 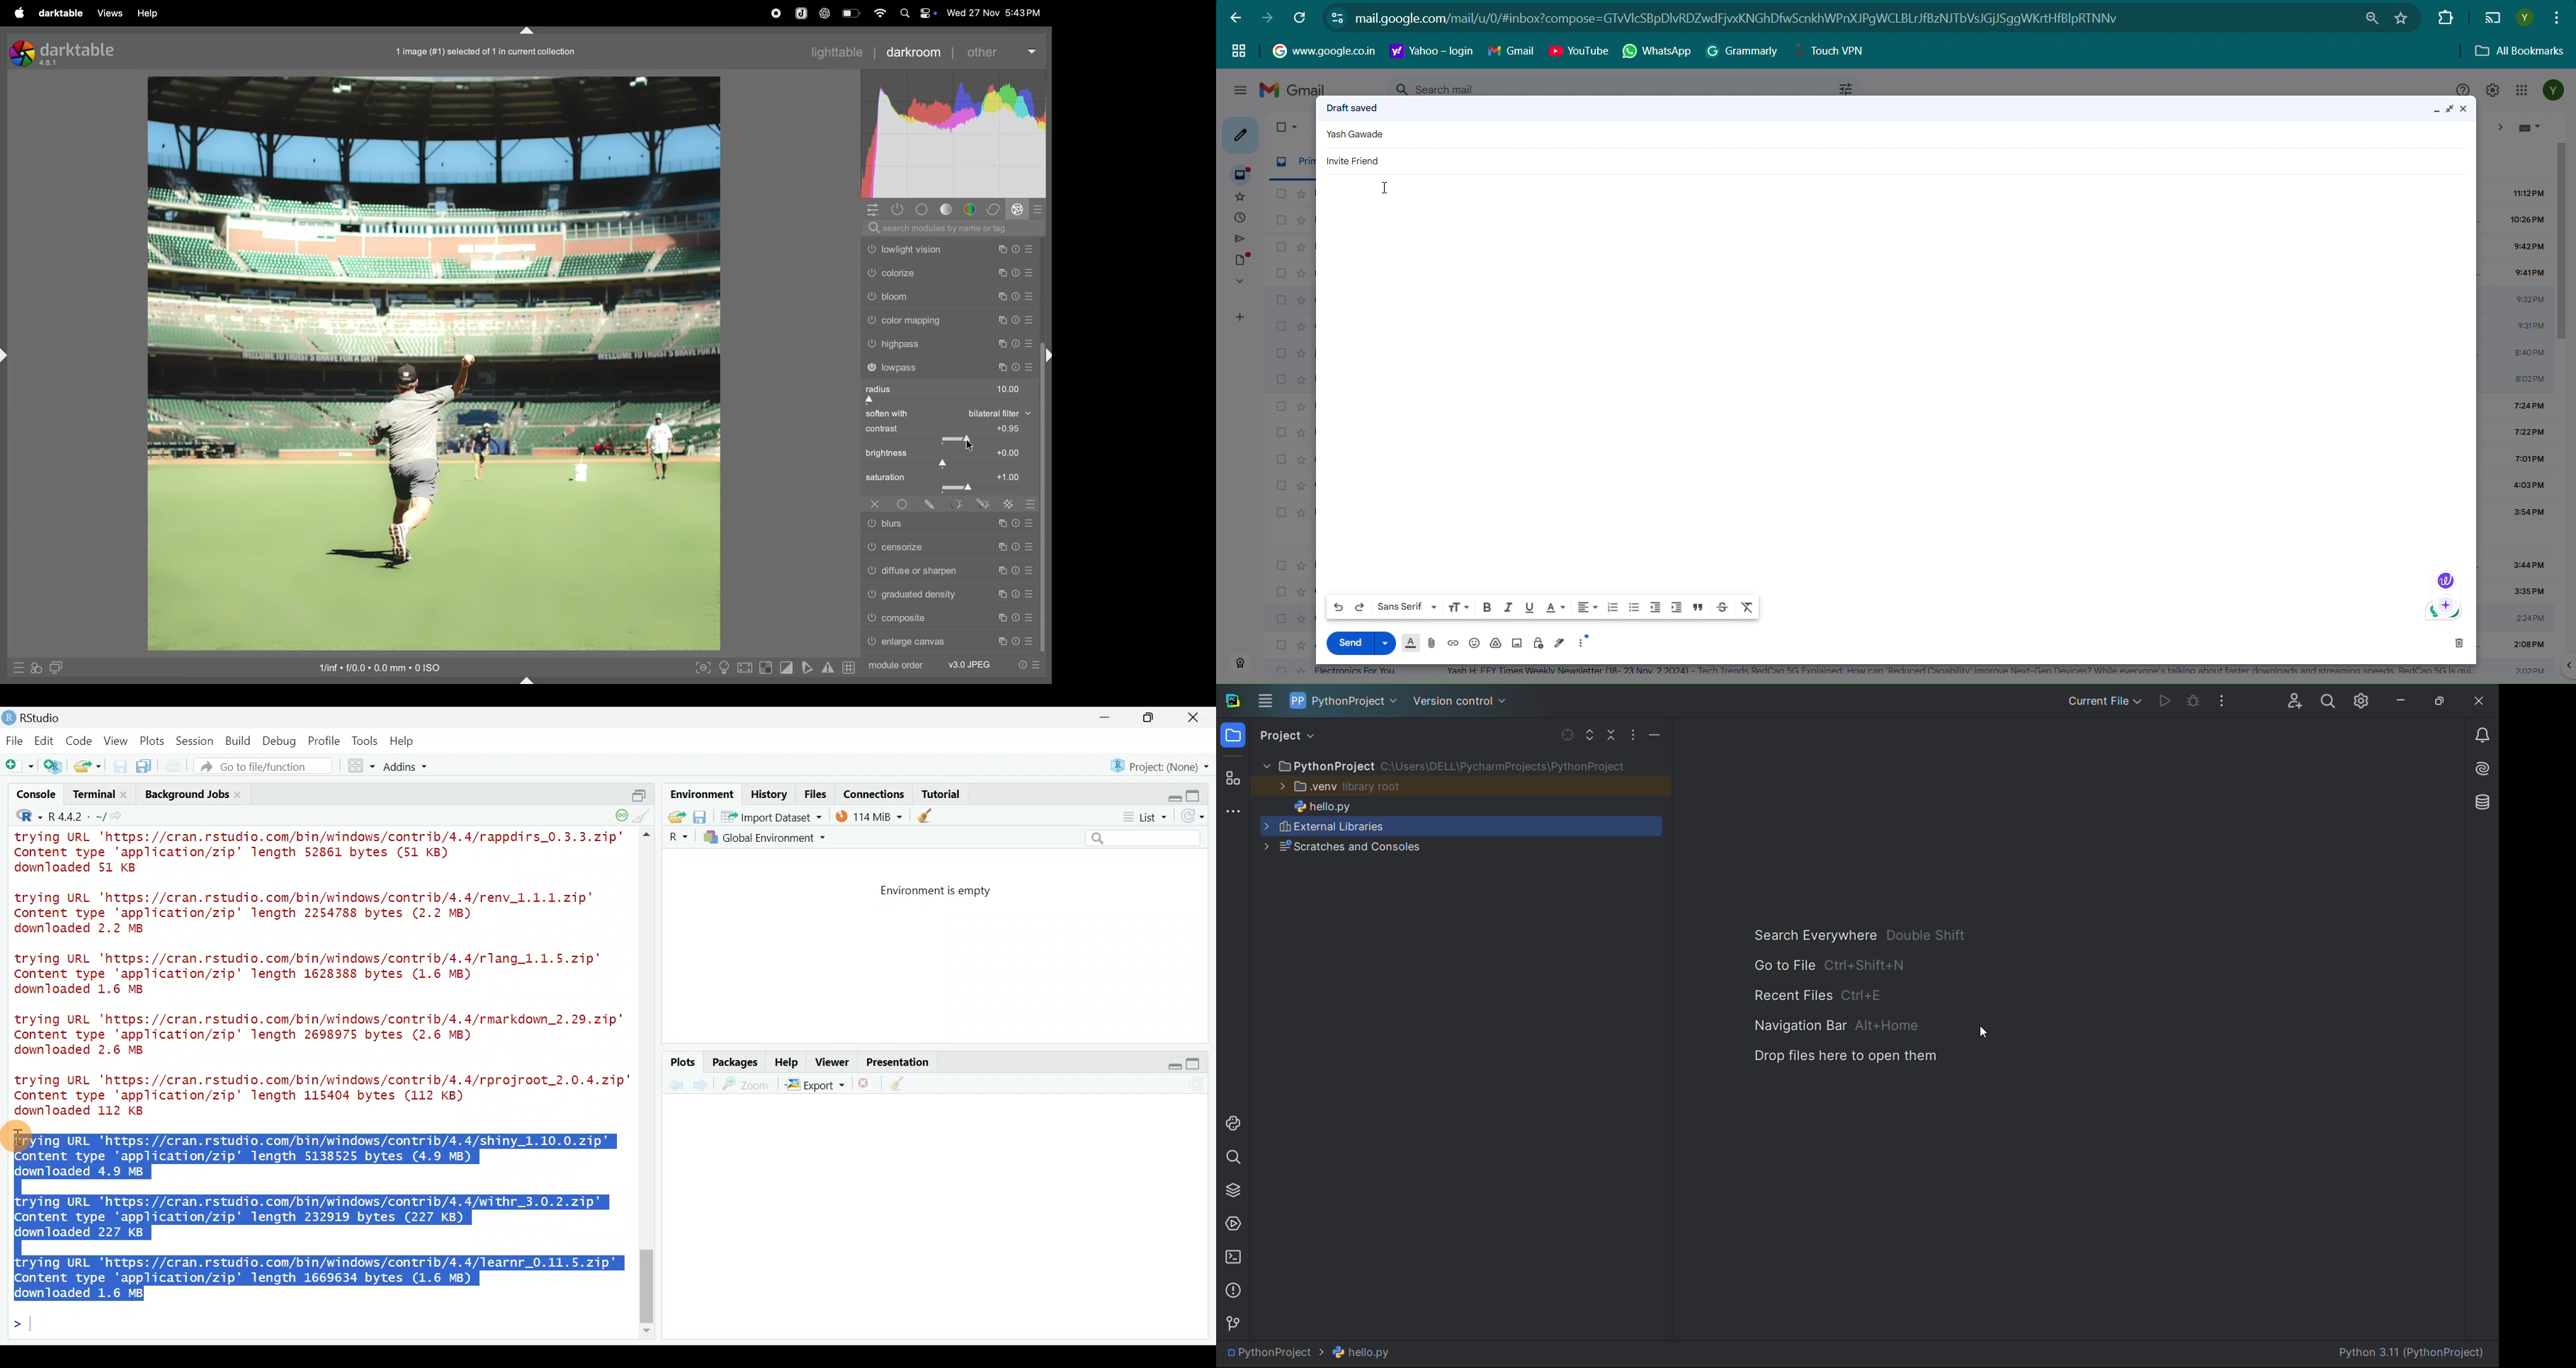 I want to click on R, so click(x=677, y=837).